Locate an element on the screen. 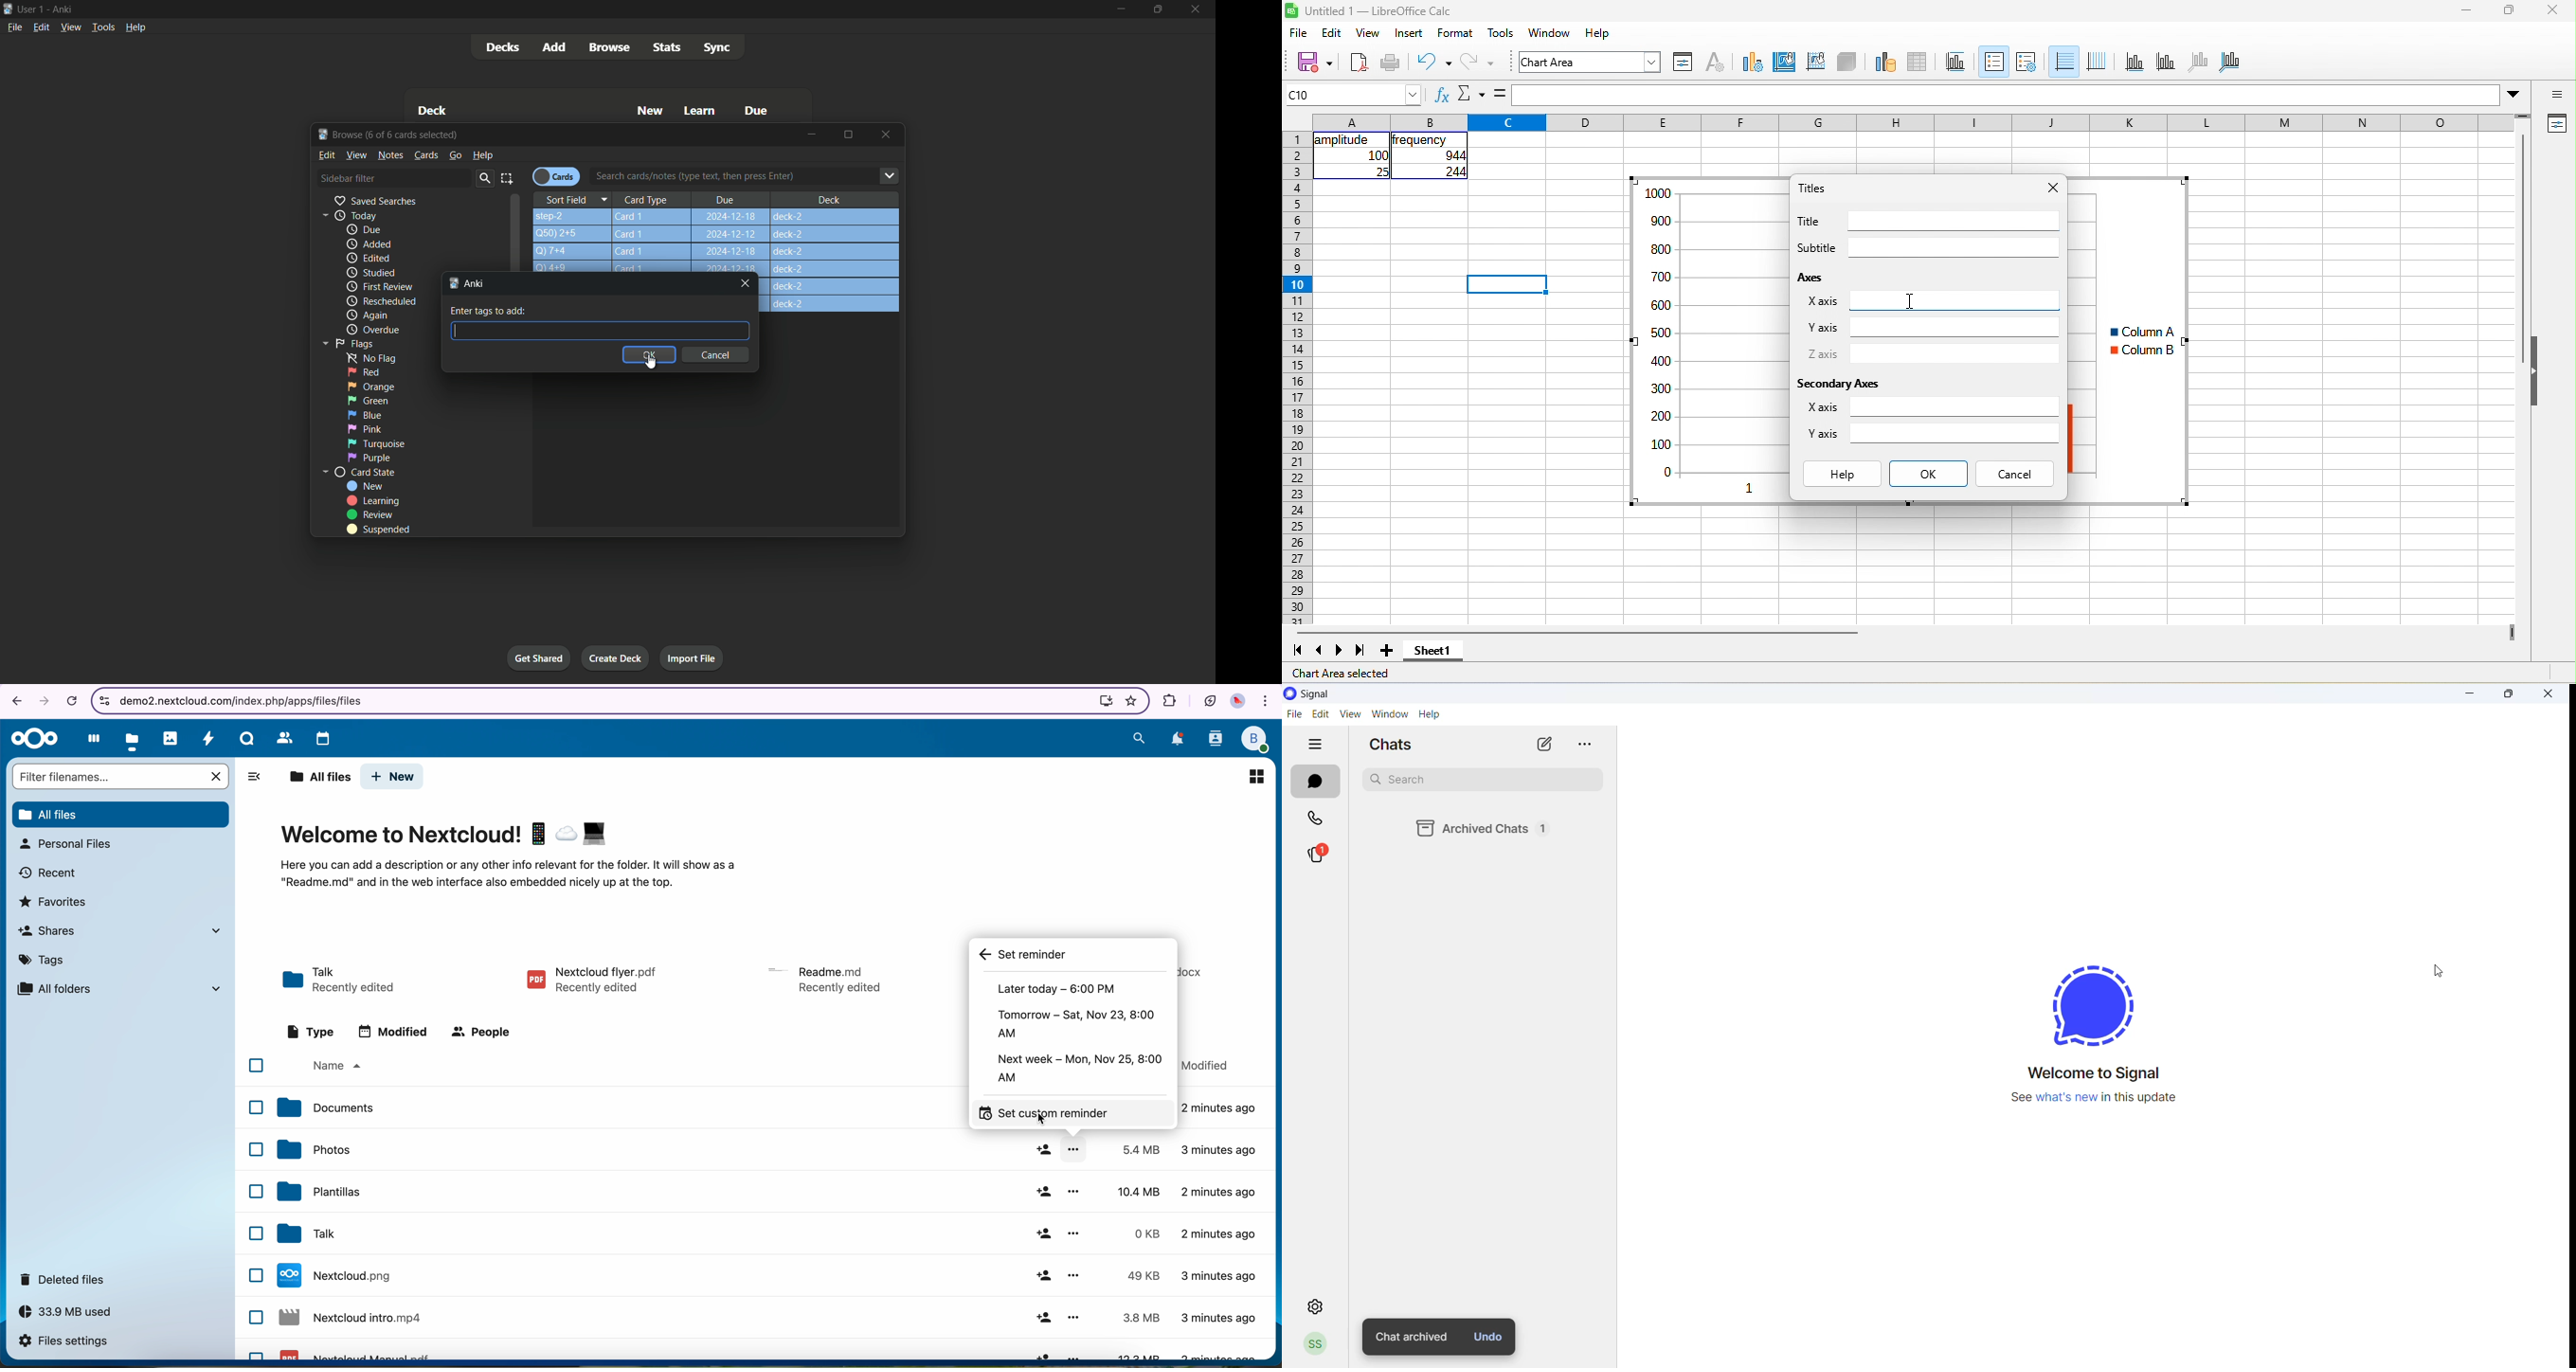 The width and height of the screenshot is (2576, 1372). Input for secondary x axis is located at coordinates (1955, 406).